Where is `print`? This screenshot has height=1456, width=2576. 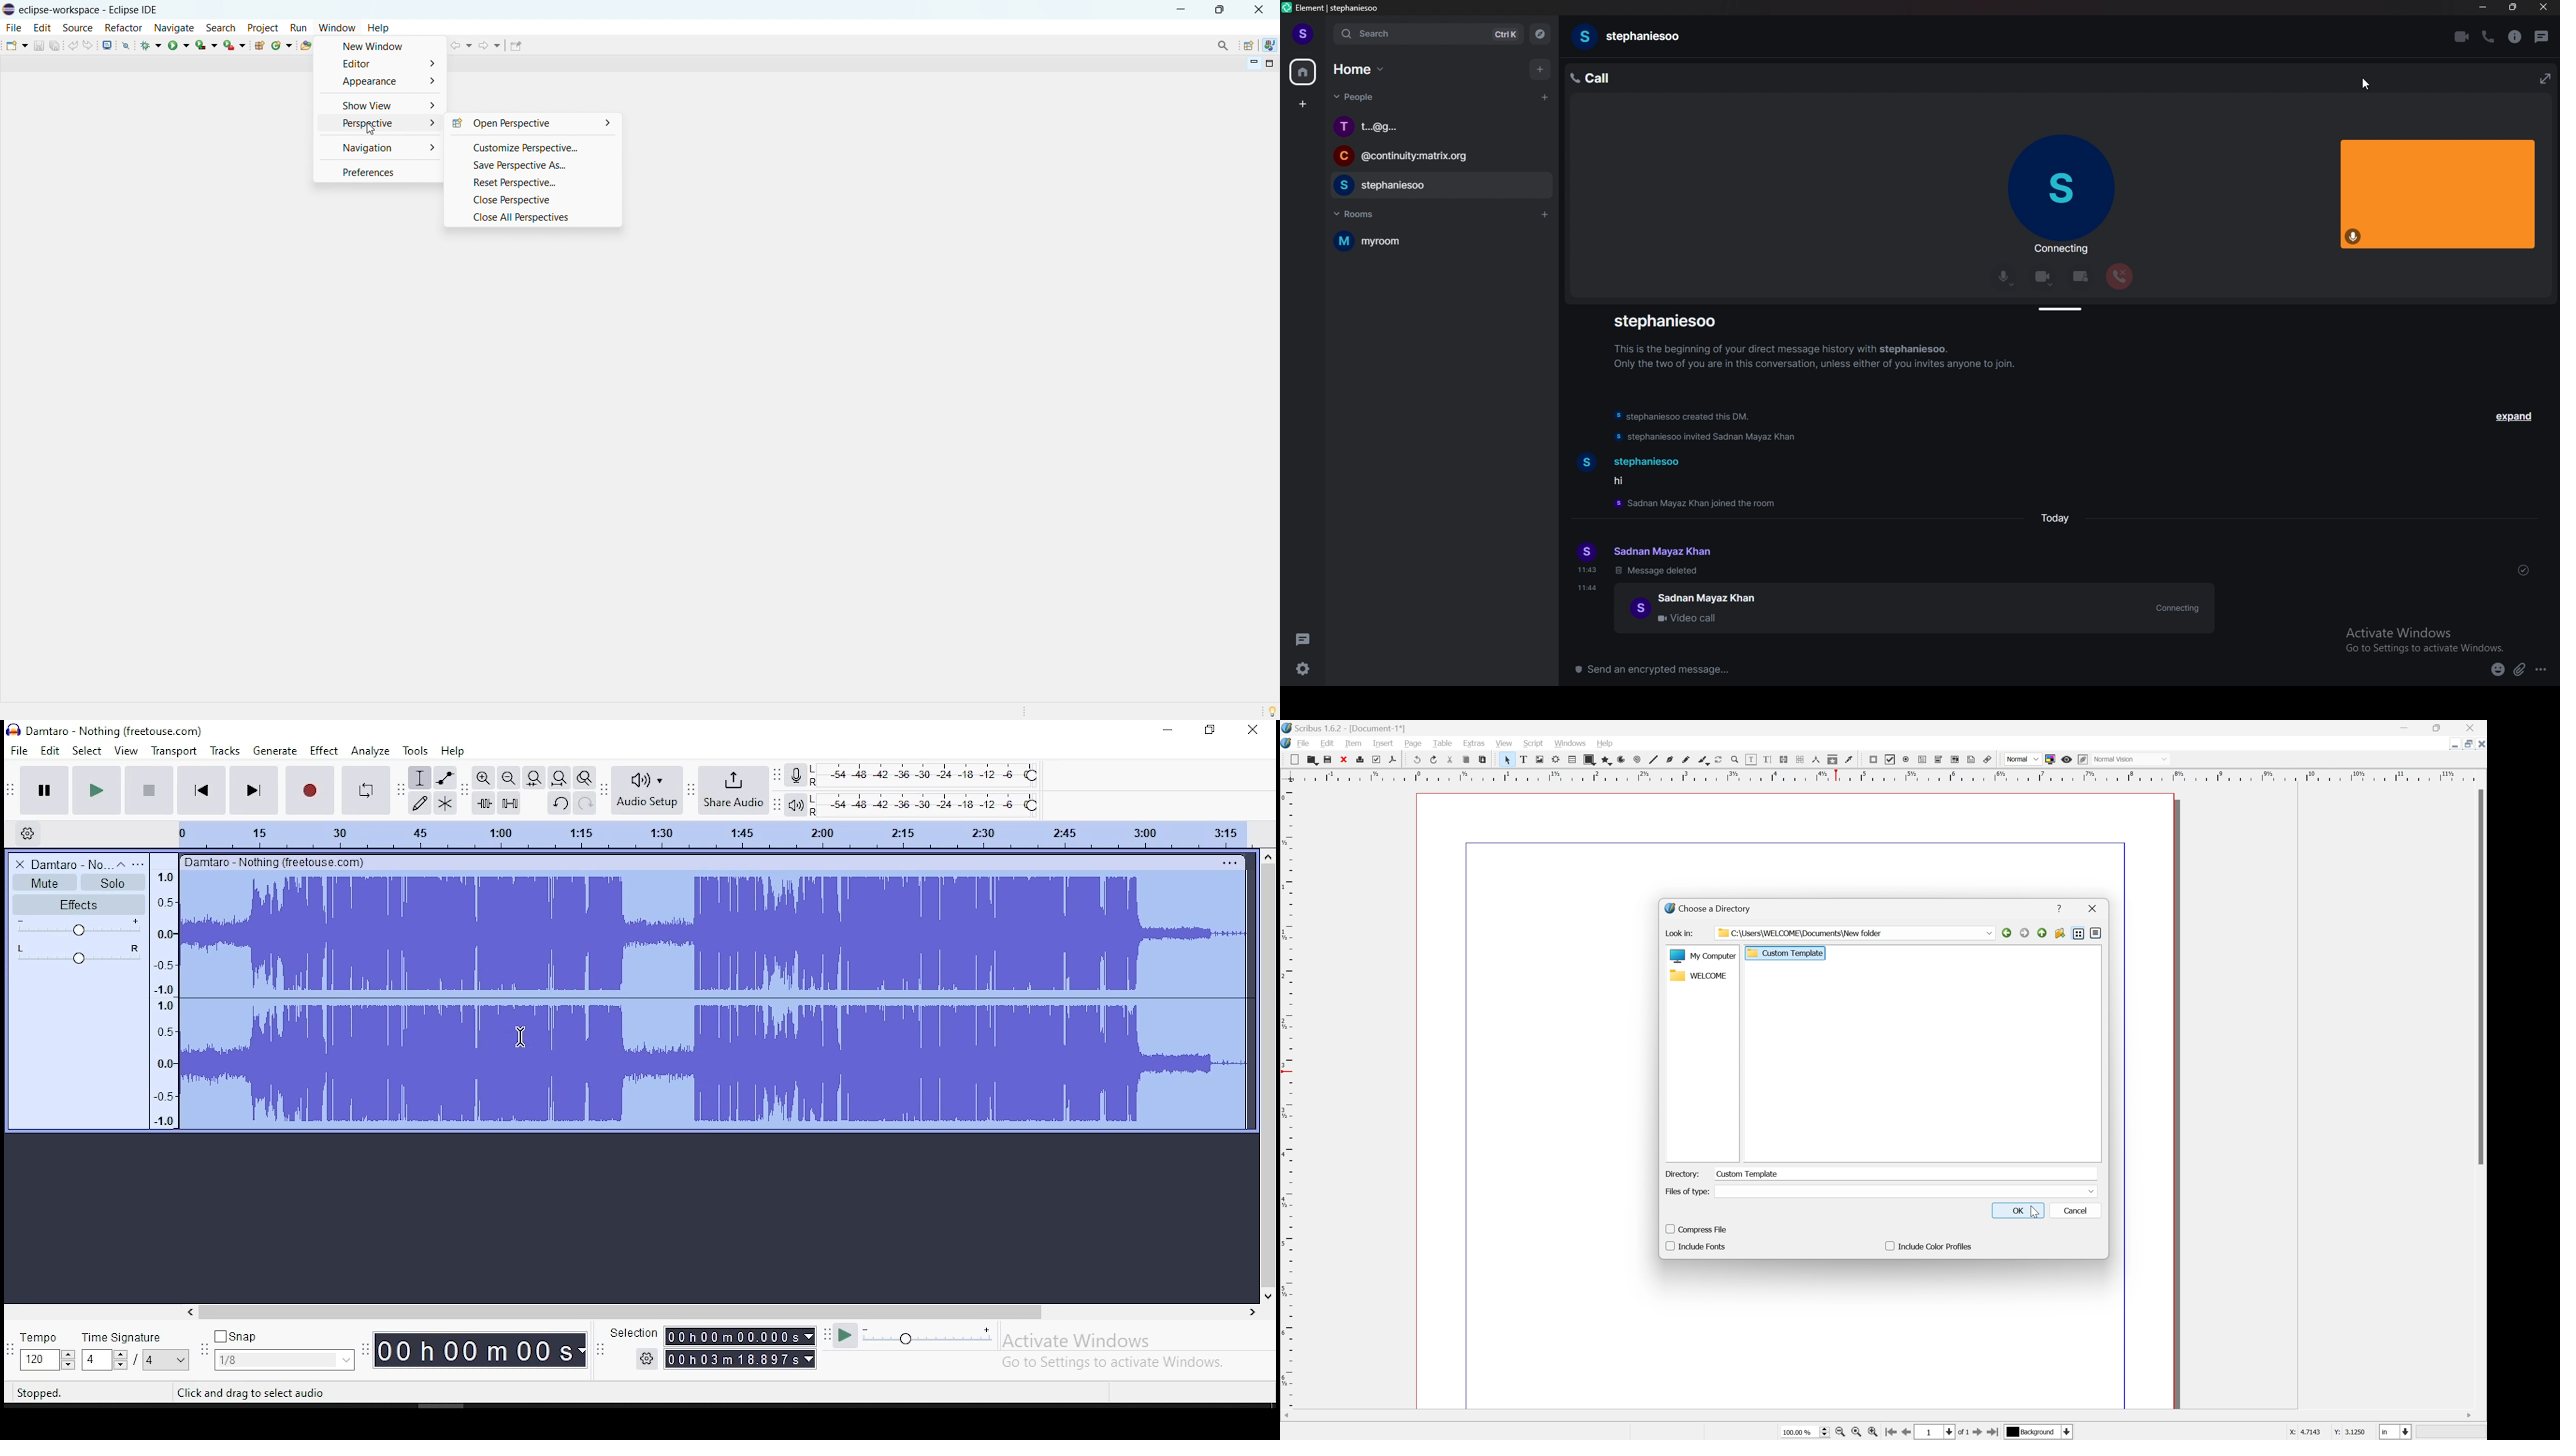
print is located at coordinates (1359, 760).